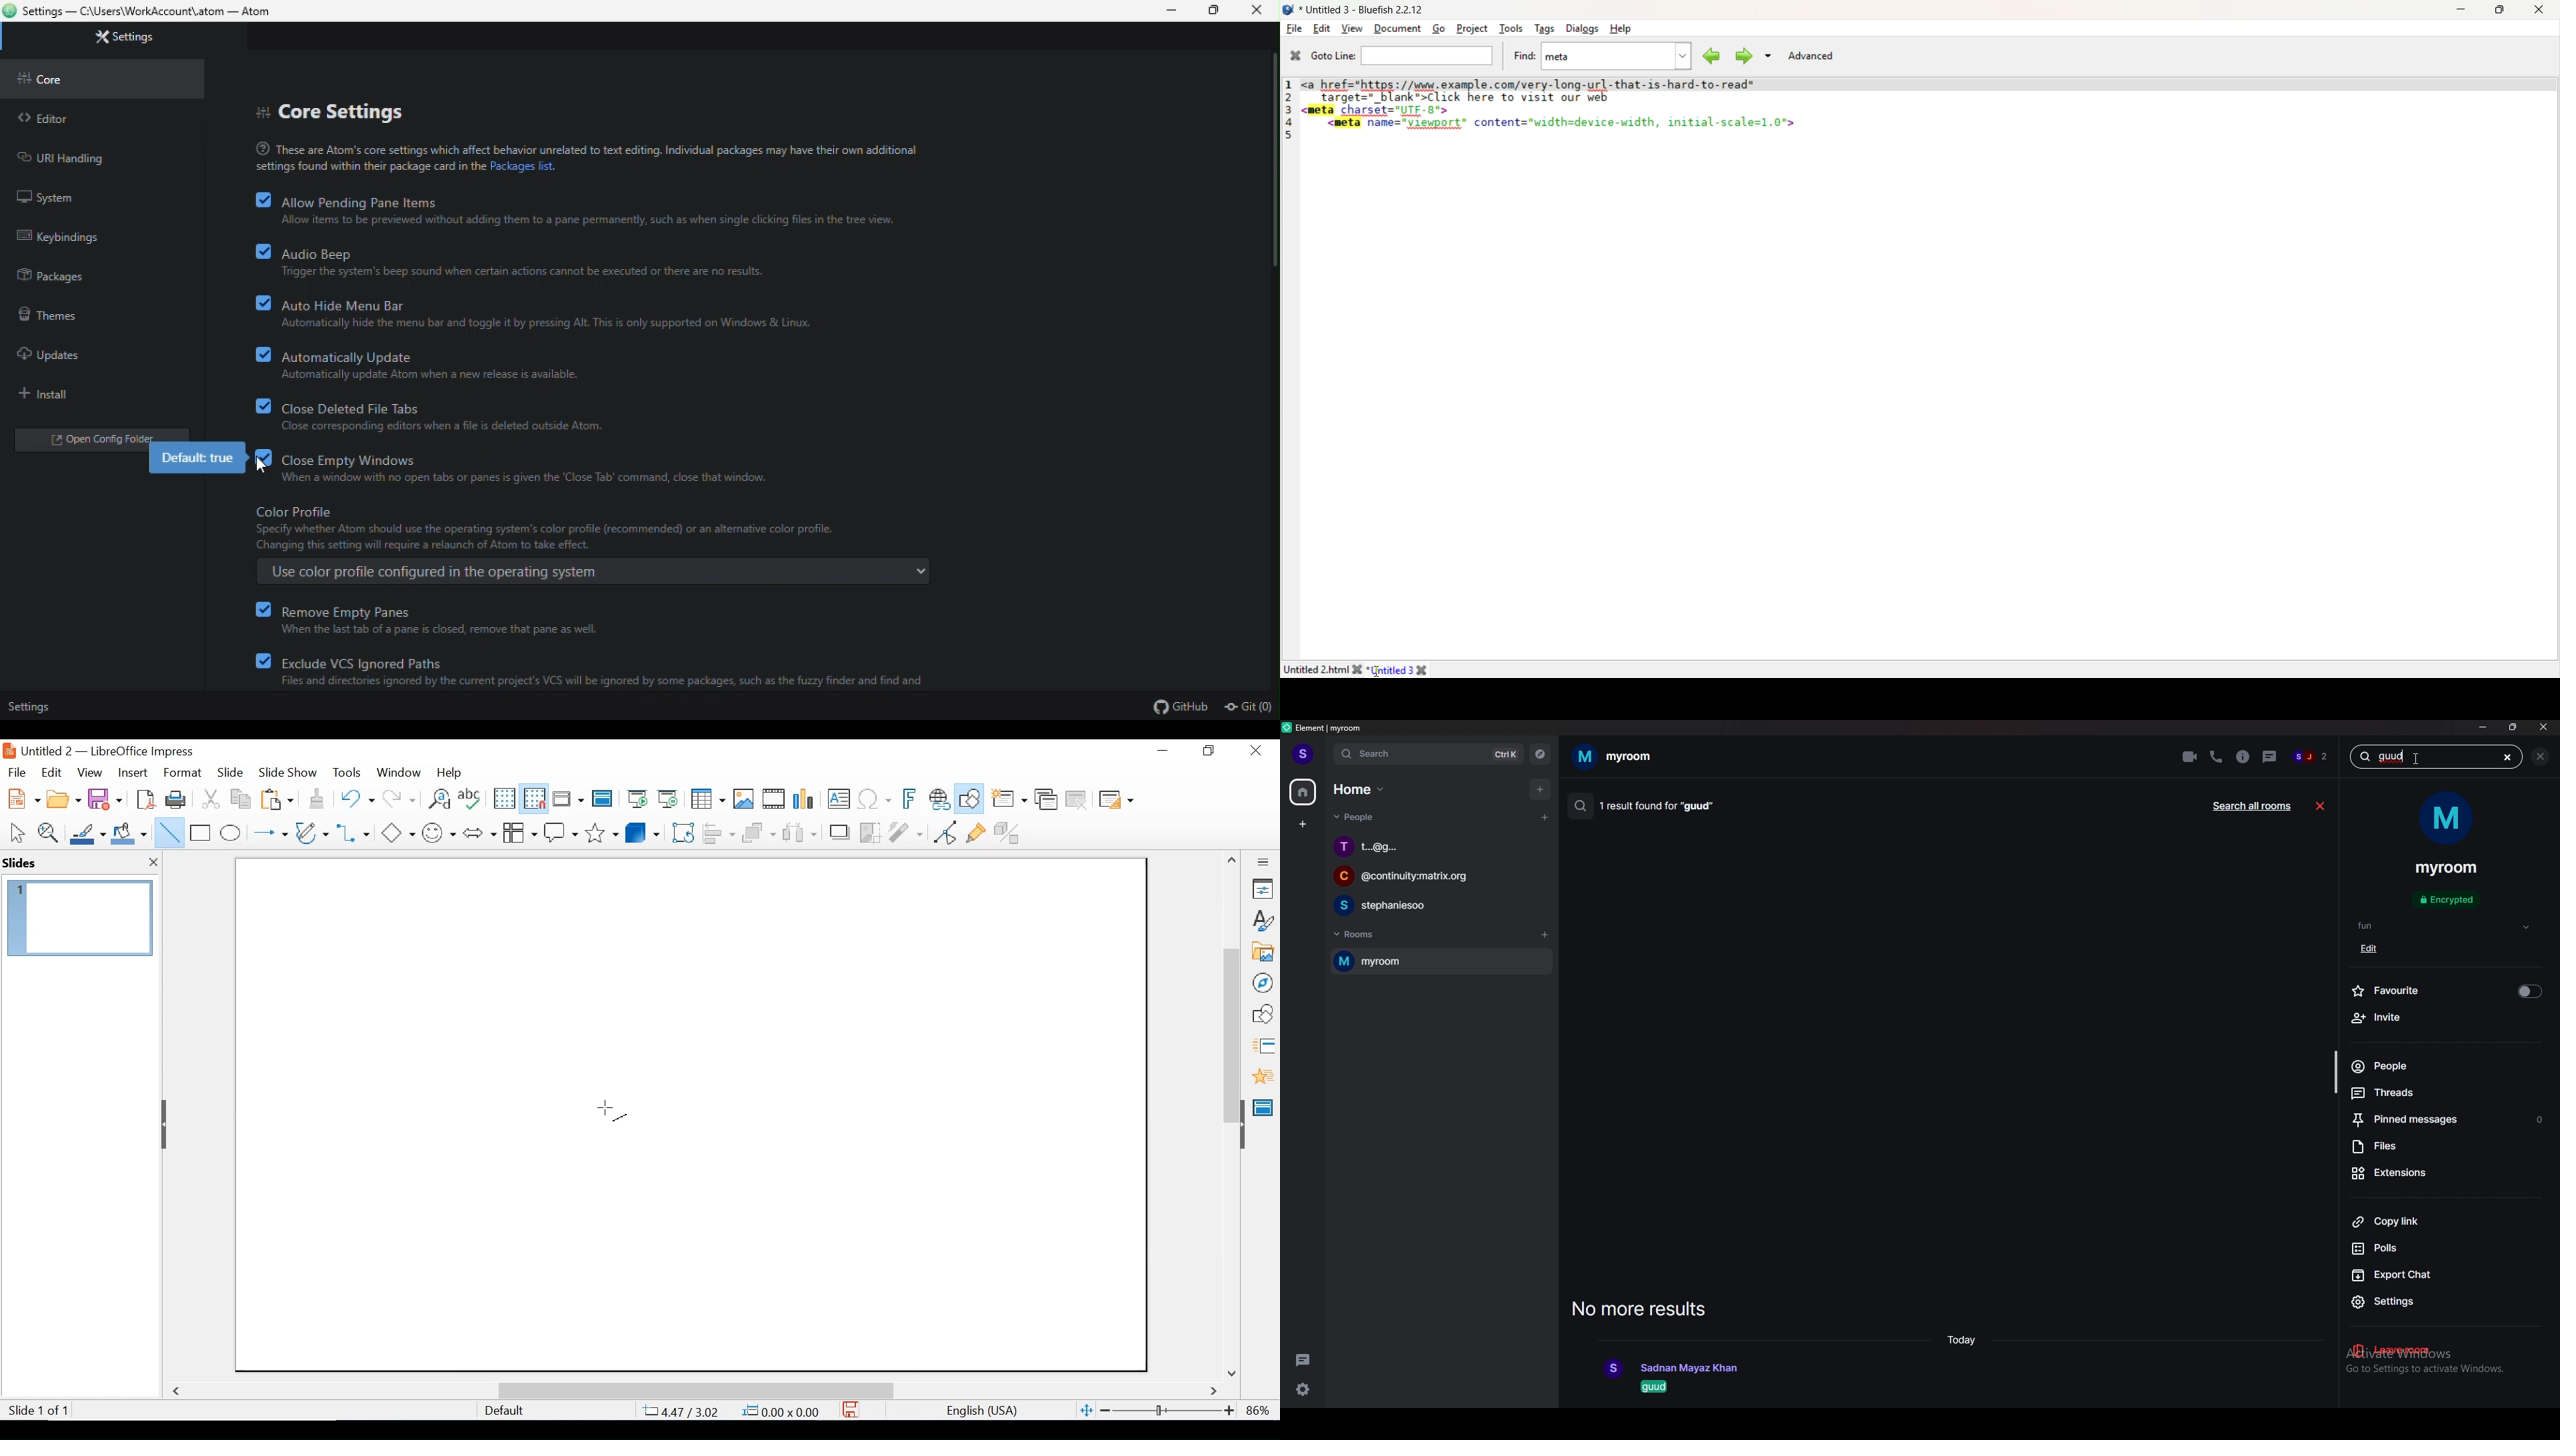 Image resolution: width=2576 pixels, height=1456 pixels. Describe the element at coordinates (1319, 29) in the screenshot. I see `Edit` at that location.